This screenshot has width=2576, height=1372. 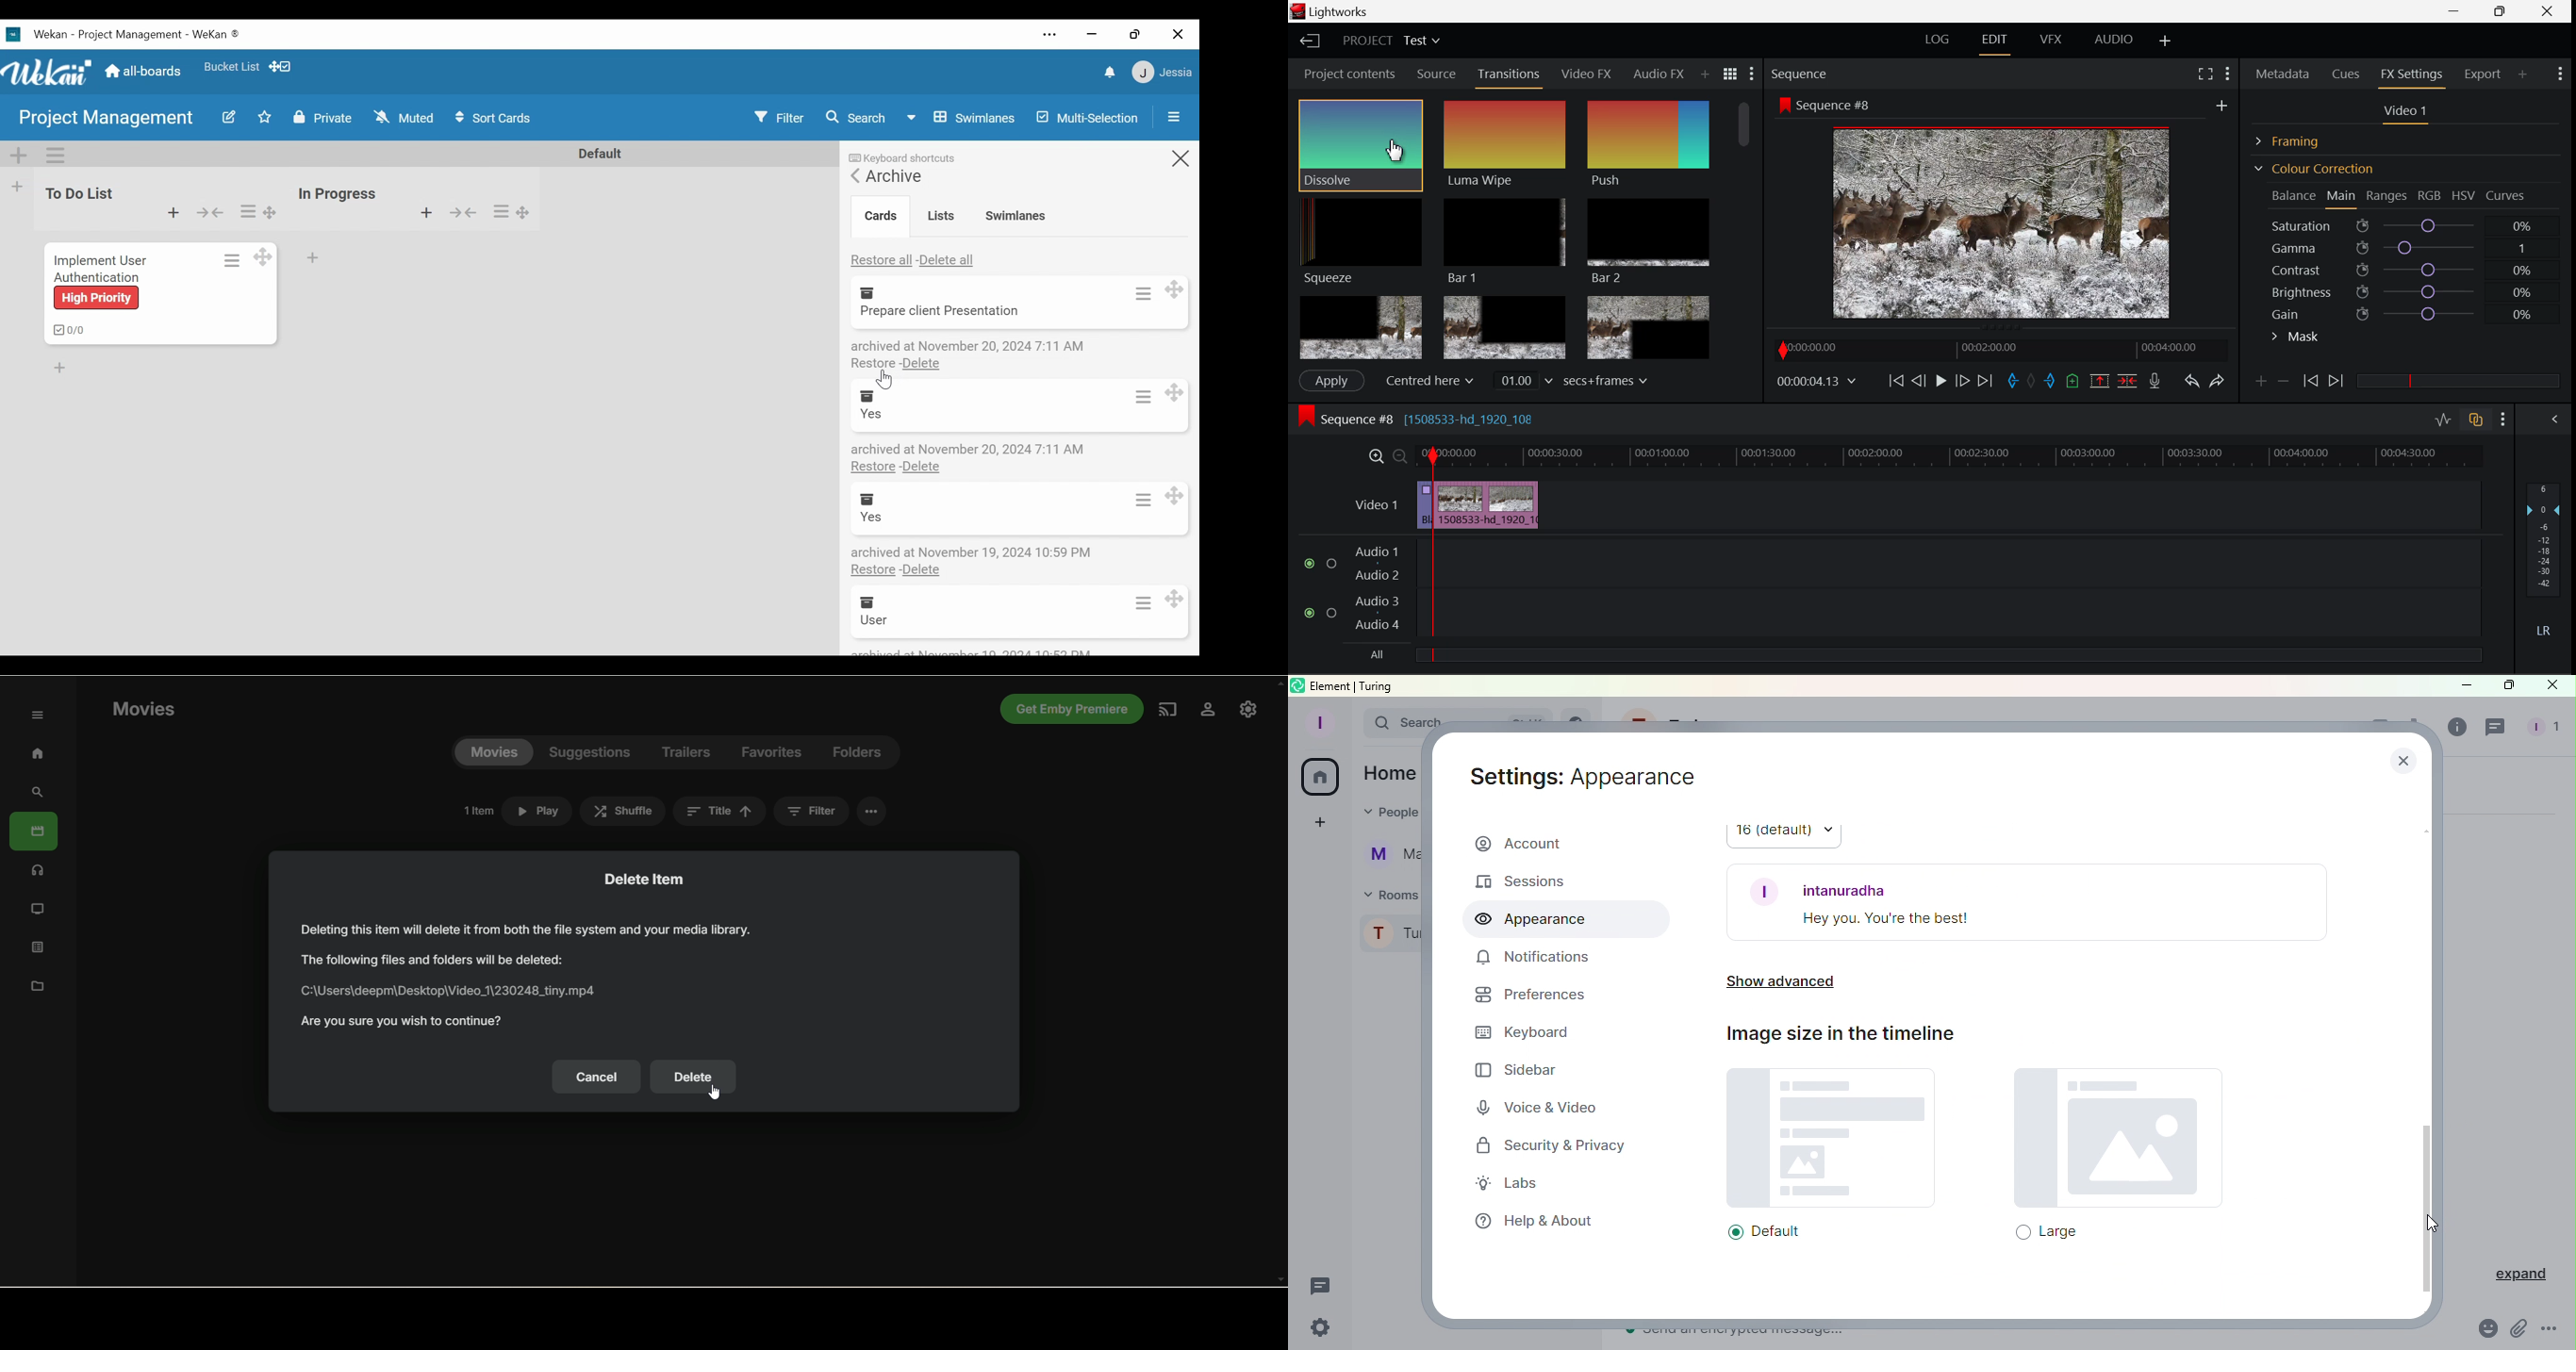 What do you see at coordinates (895, 176) in the screenshot?
I see `Archive` at bounding box center [895, 176].